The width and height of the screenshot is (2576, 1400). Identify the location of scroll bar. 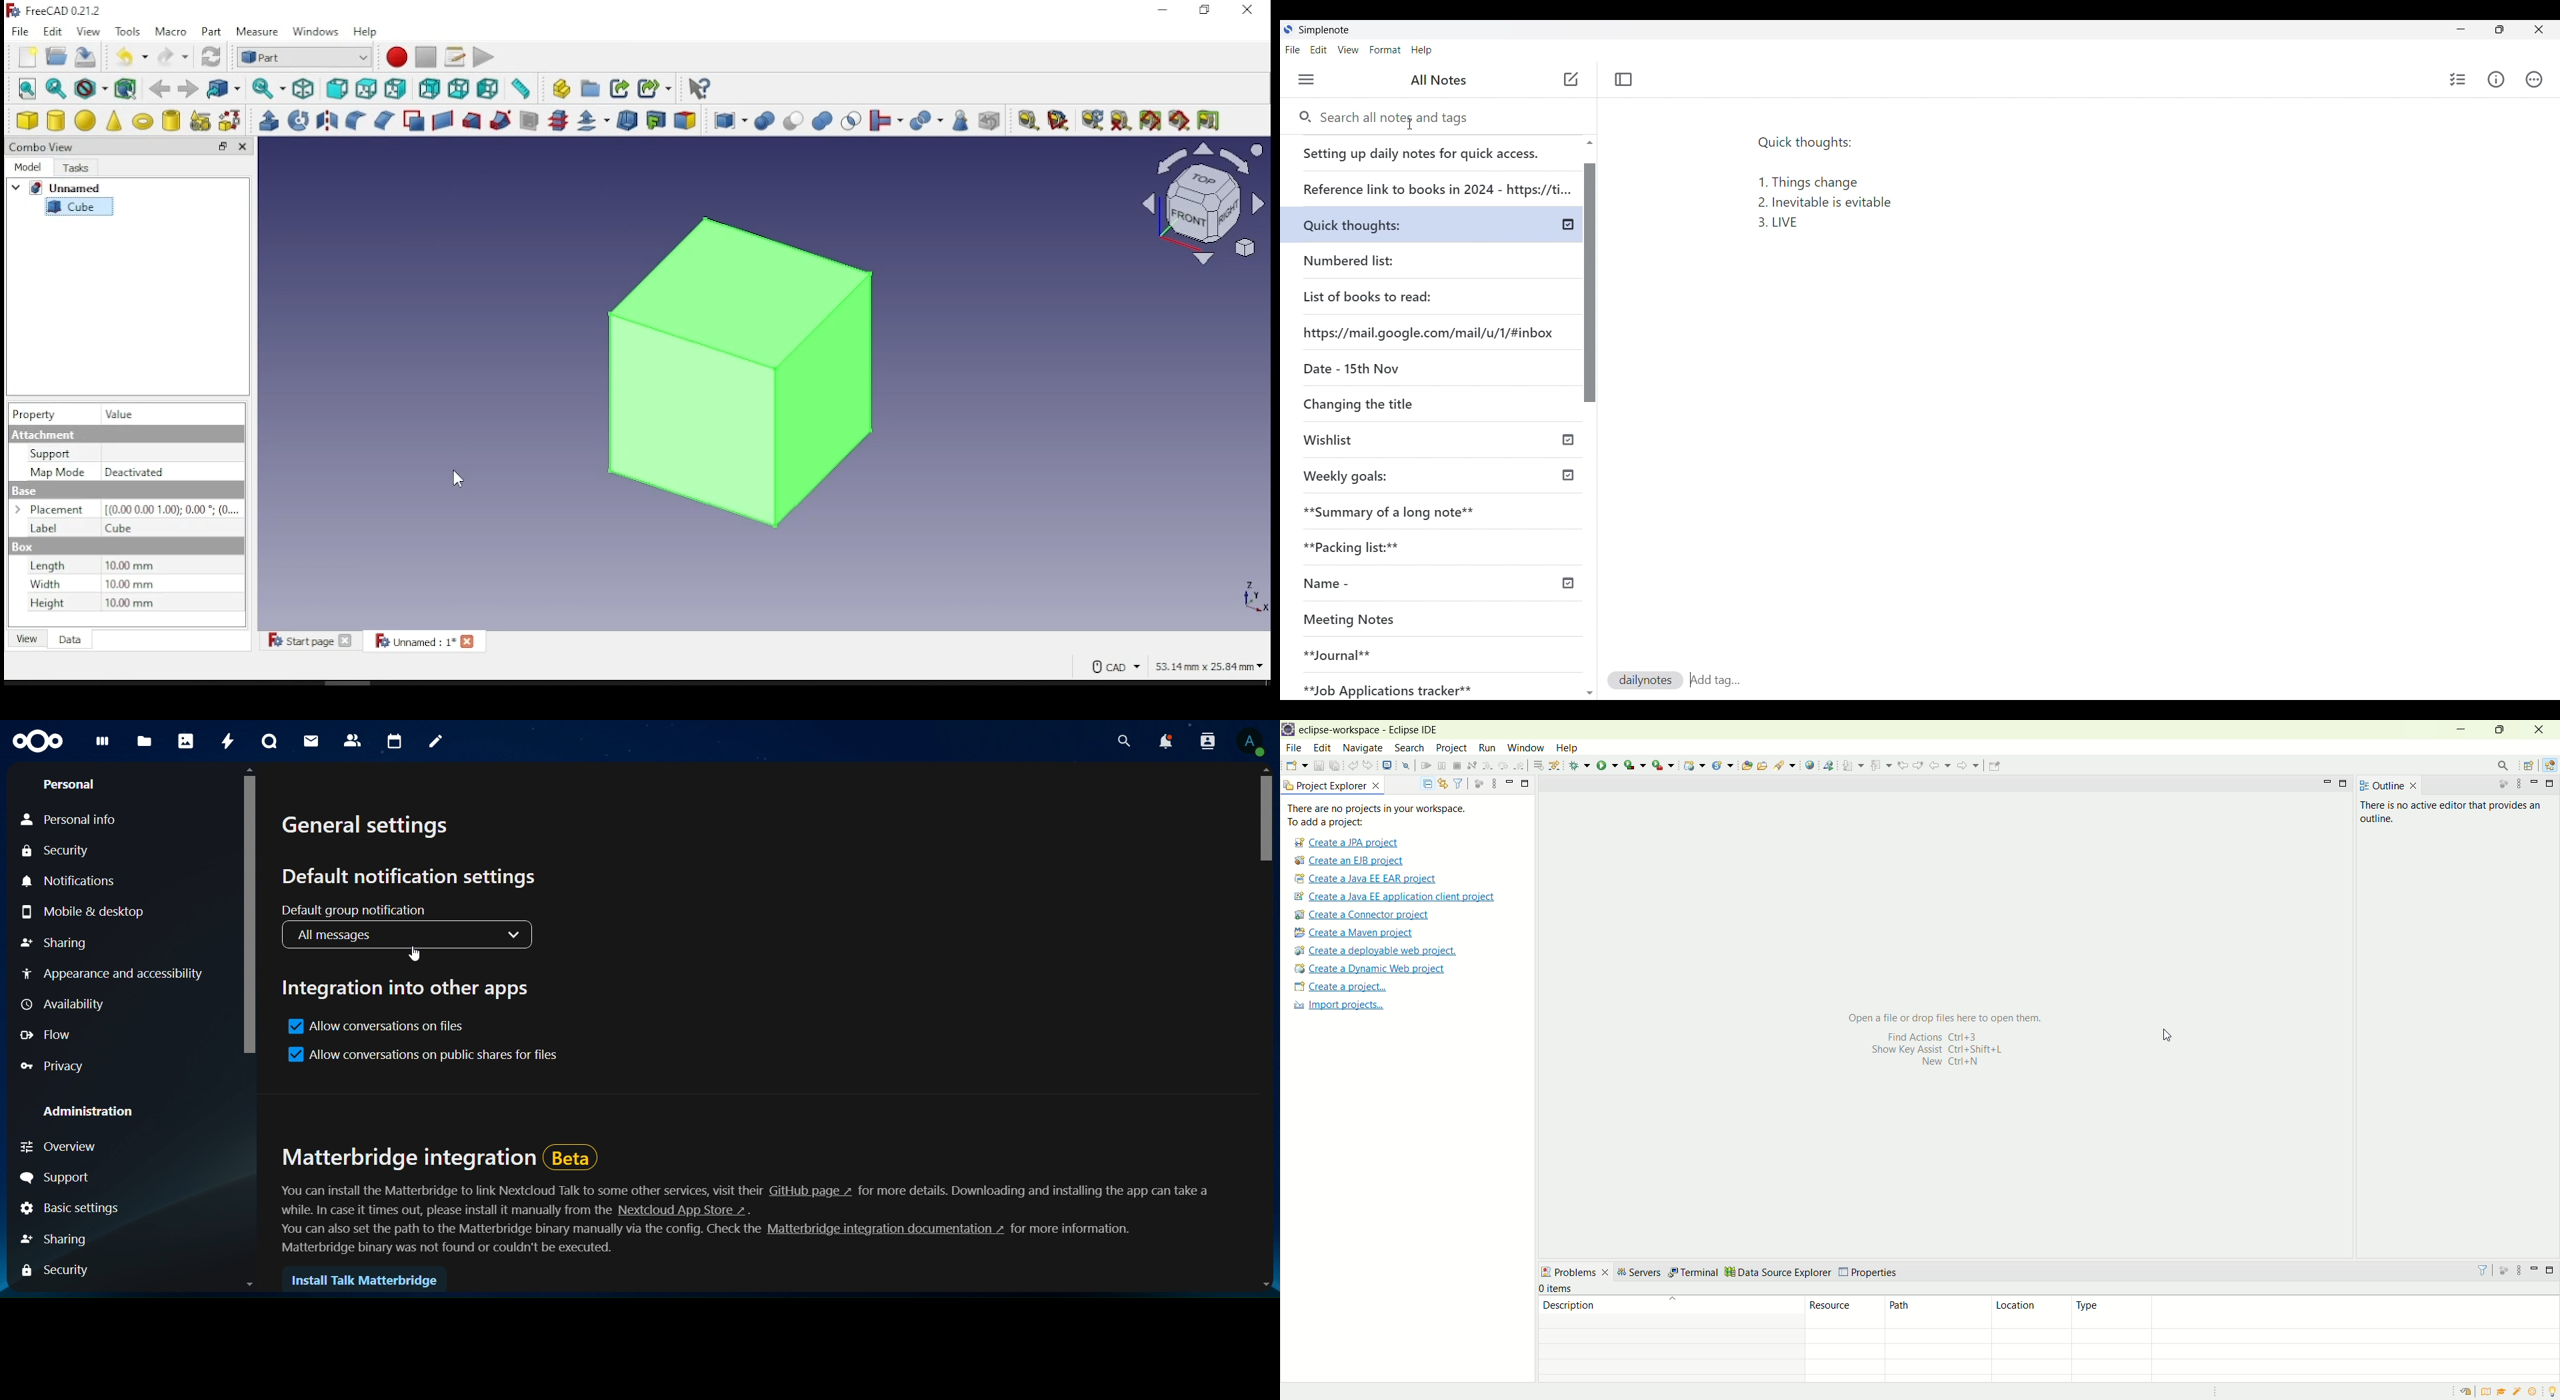
(249, 1027).